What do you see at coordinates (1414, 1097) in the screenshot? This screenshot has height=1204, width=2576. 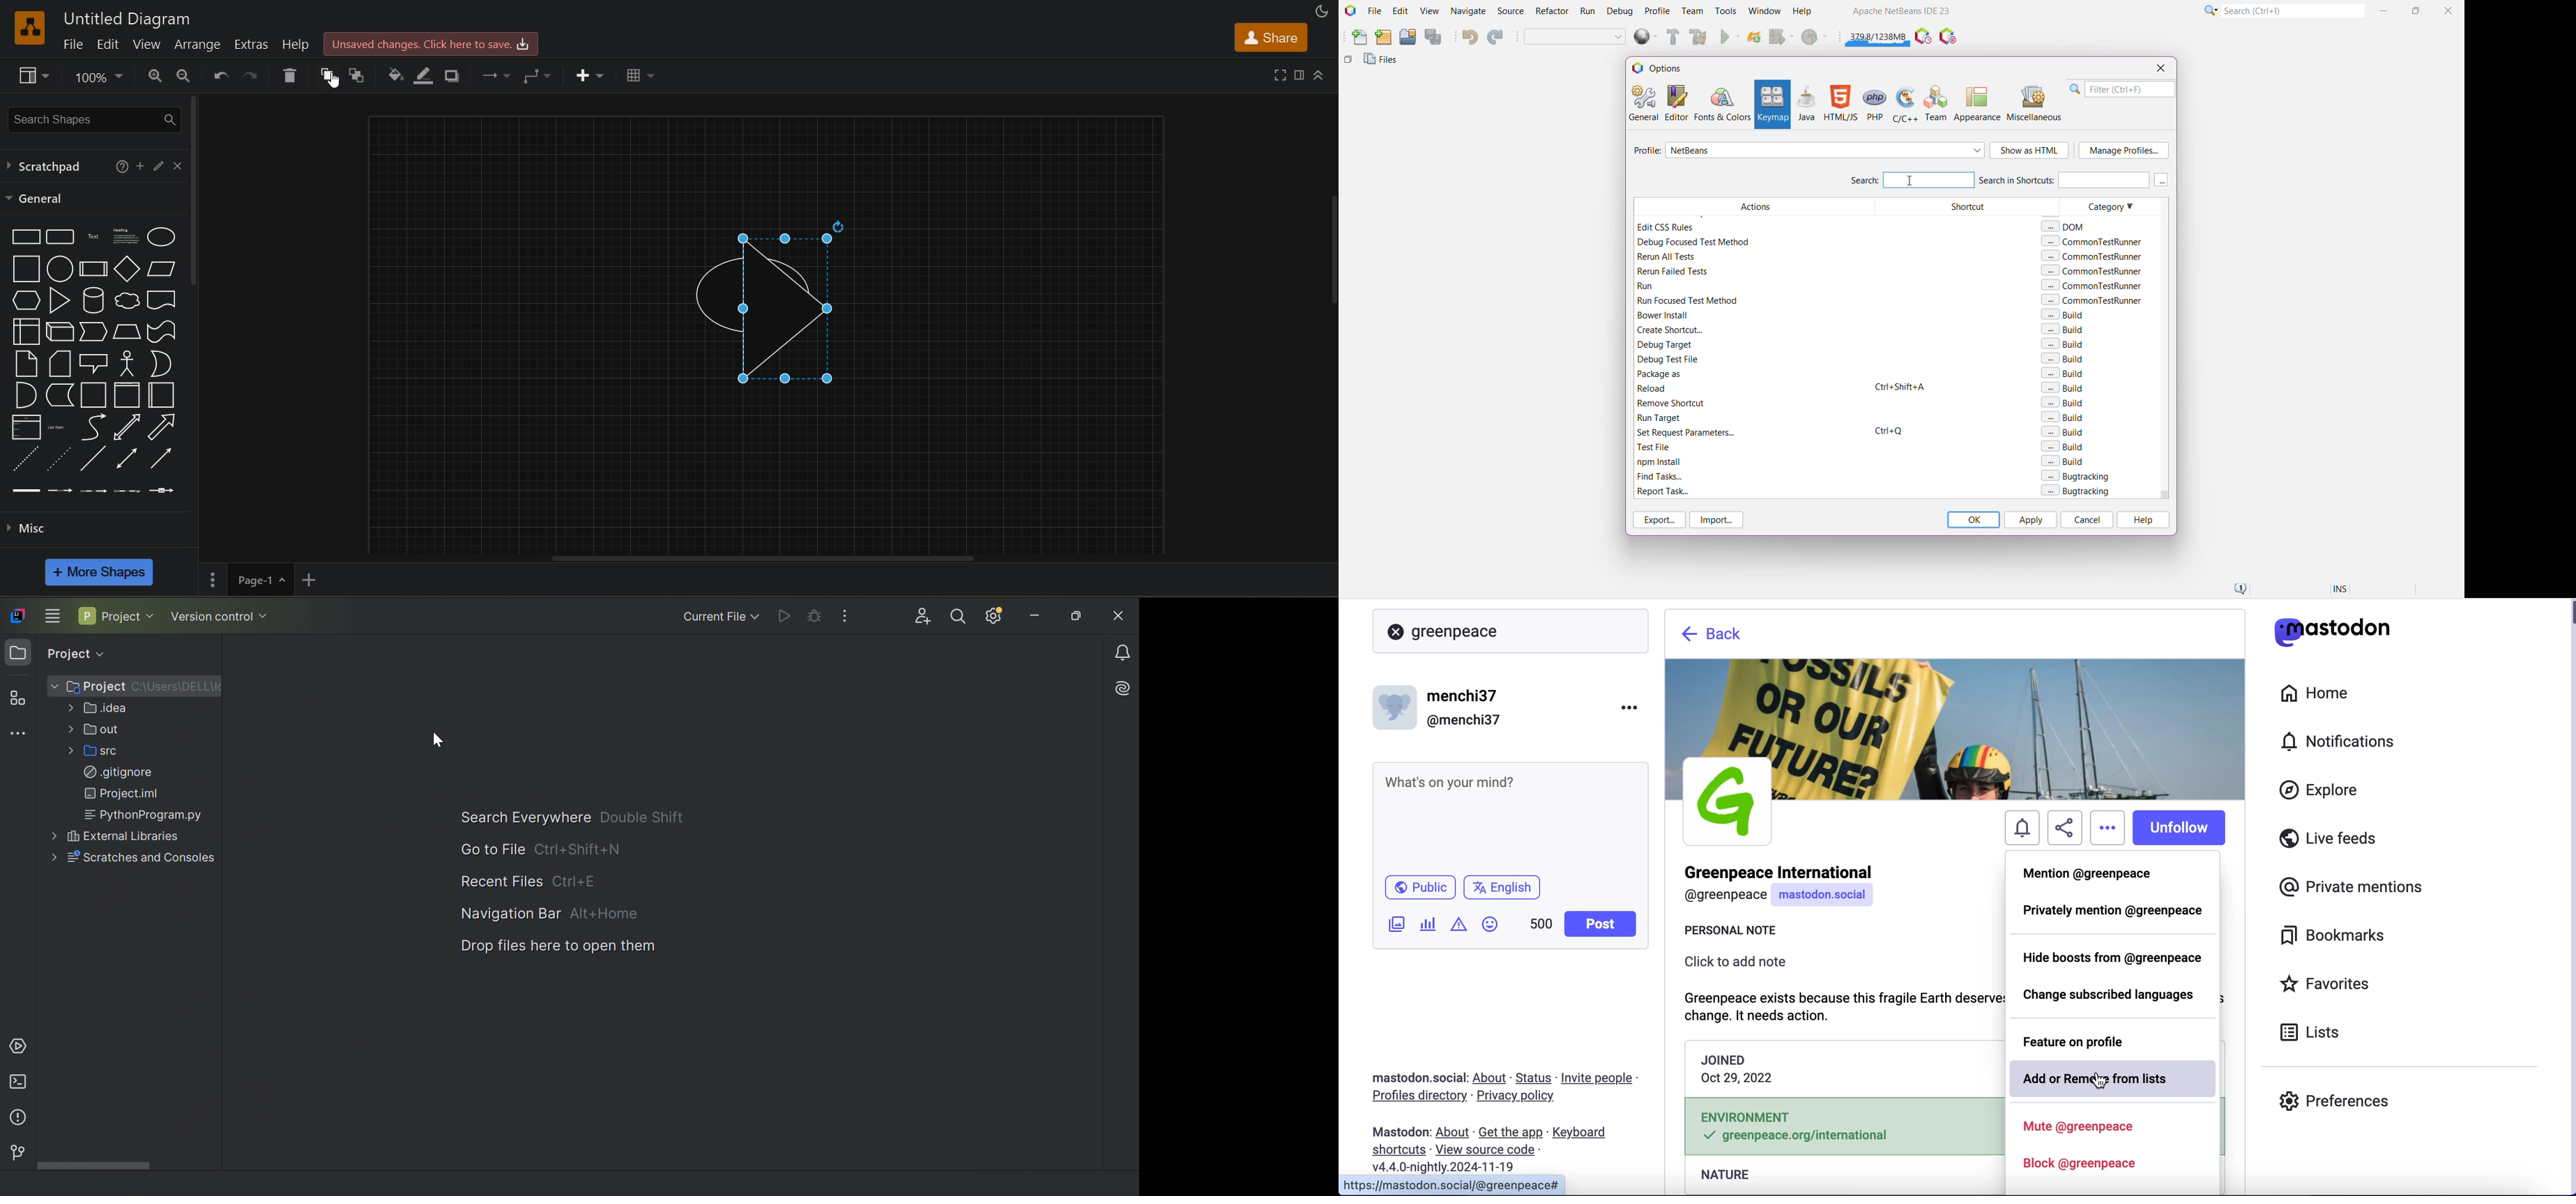 I see `profiles directory` at bounding box center [1414, 1097].